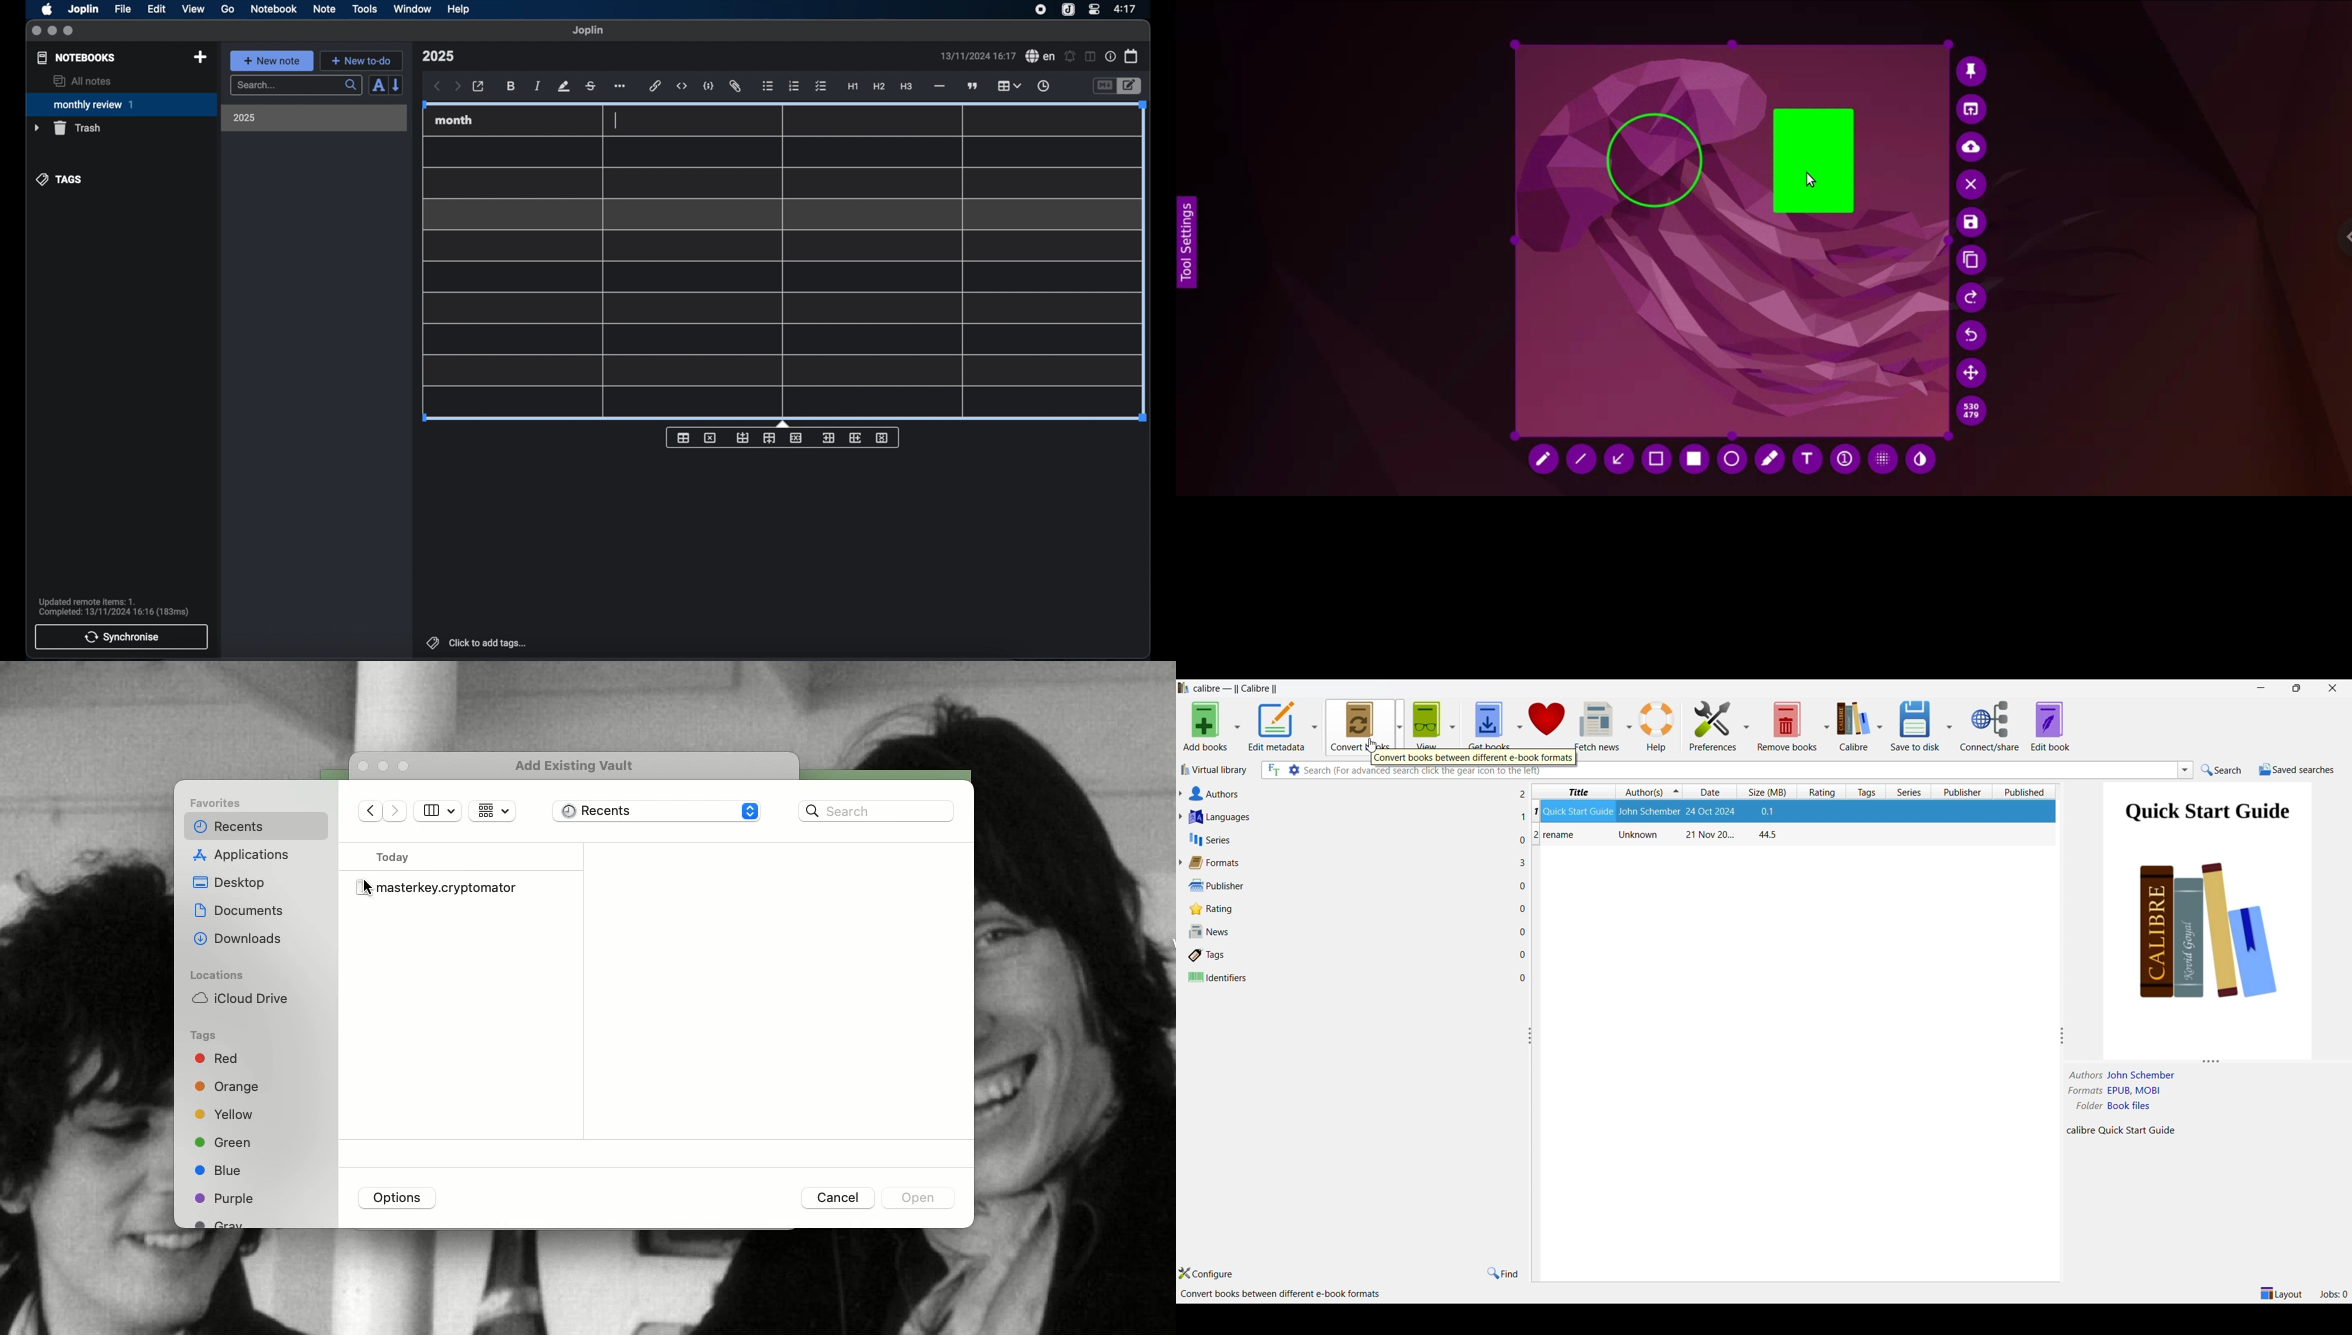 The height and width of the screenshot is (1344, 2352). Describe the element at coordinates (1008, 86) in the screenshot. I see `table highlighted` at that location.